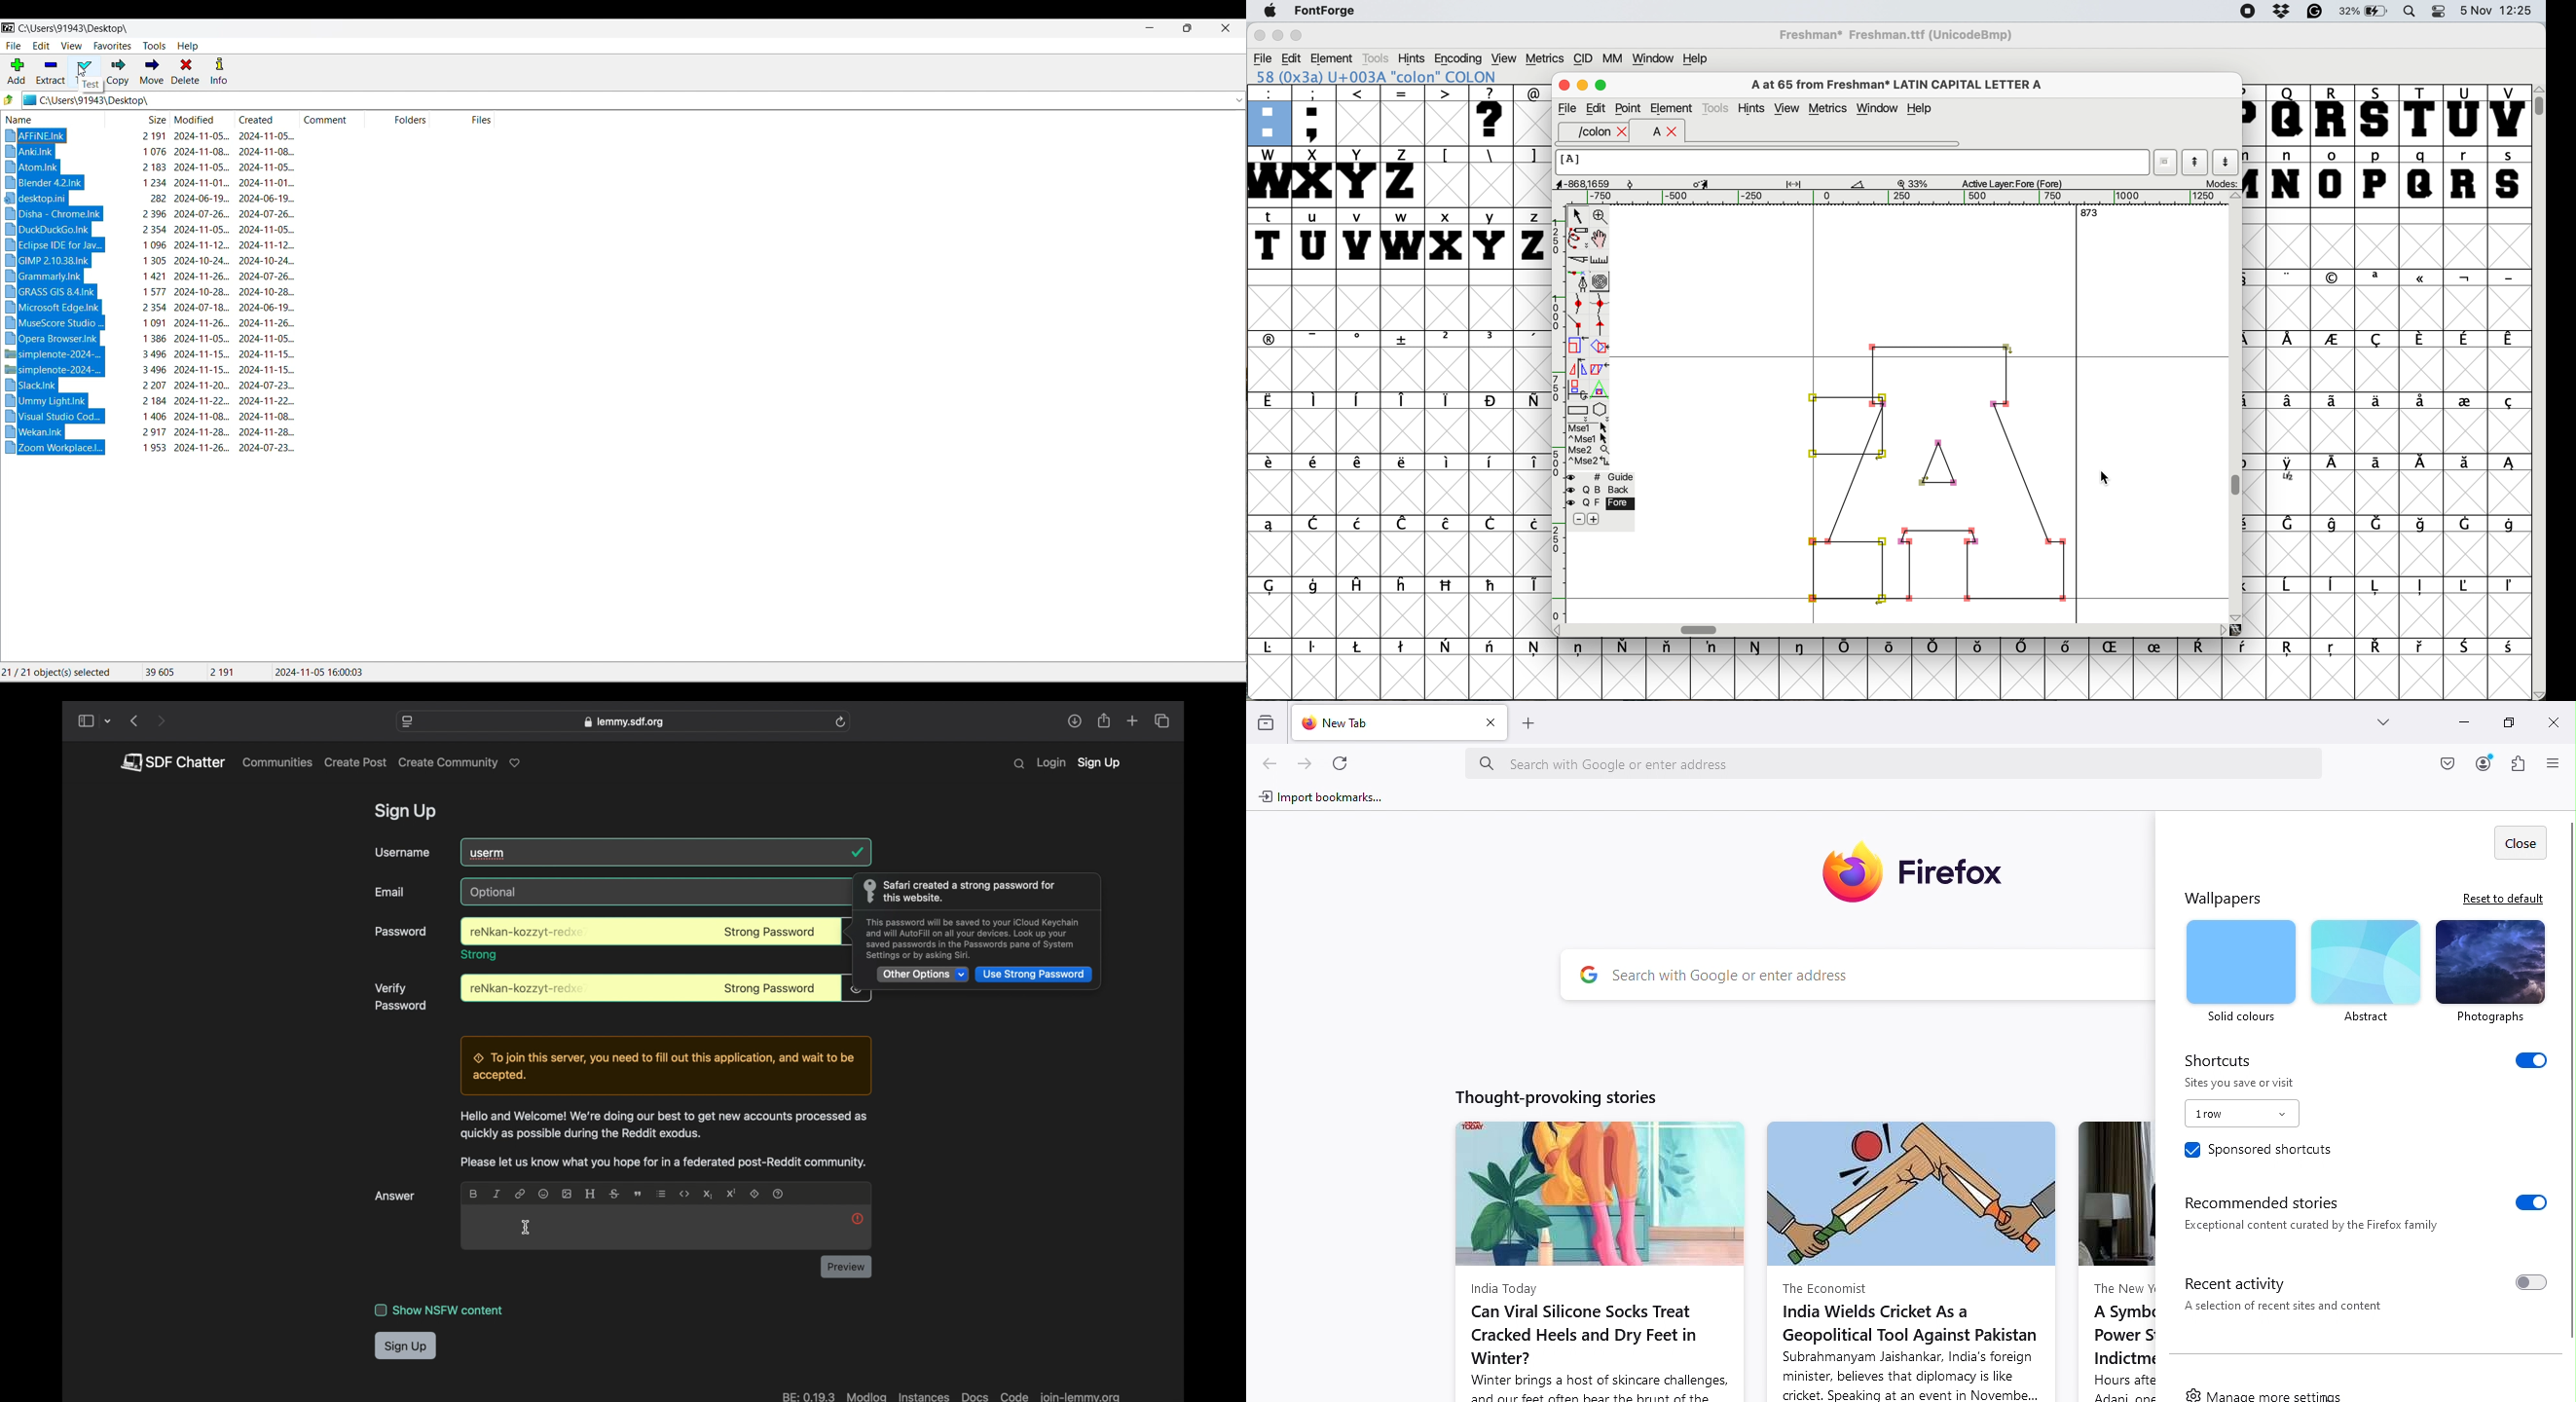  What do you see at coordinates (1802, 647) in the screenshot?
I see `symbol` at bounding box center [1802, 647].